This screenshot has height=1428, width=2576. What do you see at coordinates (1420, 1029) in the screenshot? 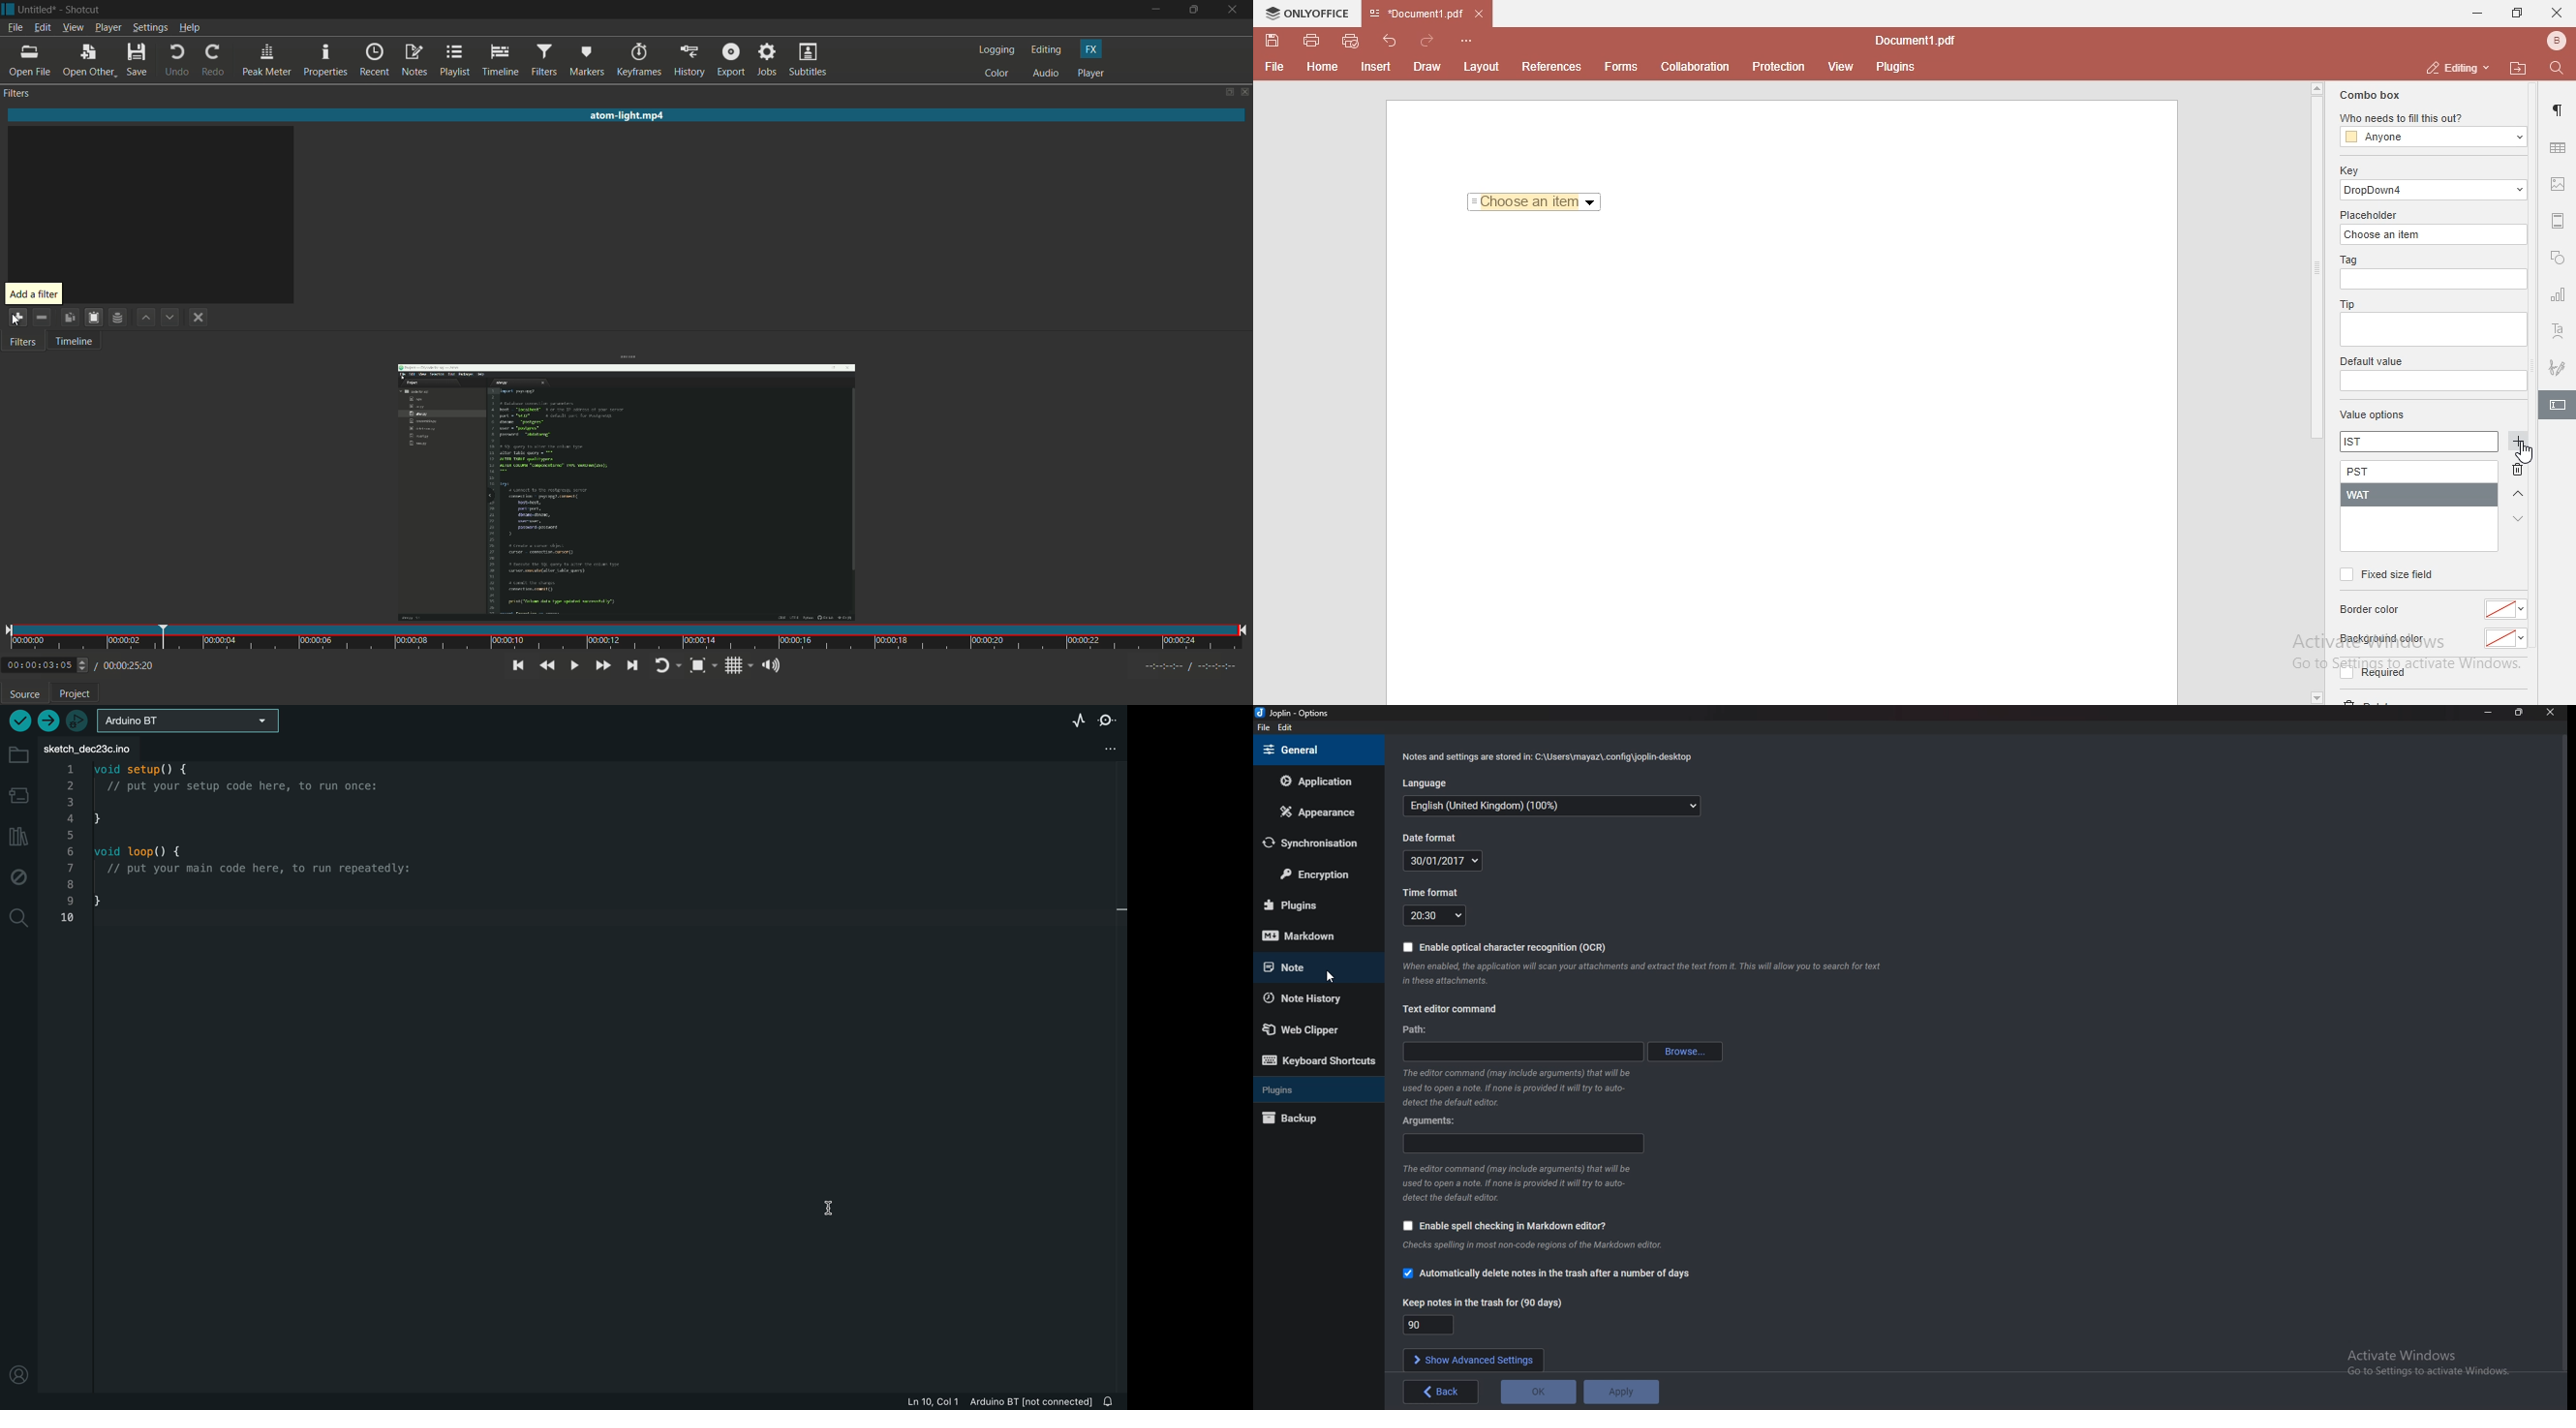
I see `path` at bounding box center [1420, 1029].